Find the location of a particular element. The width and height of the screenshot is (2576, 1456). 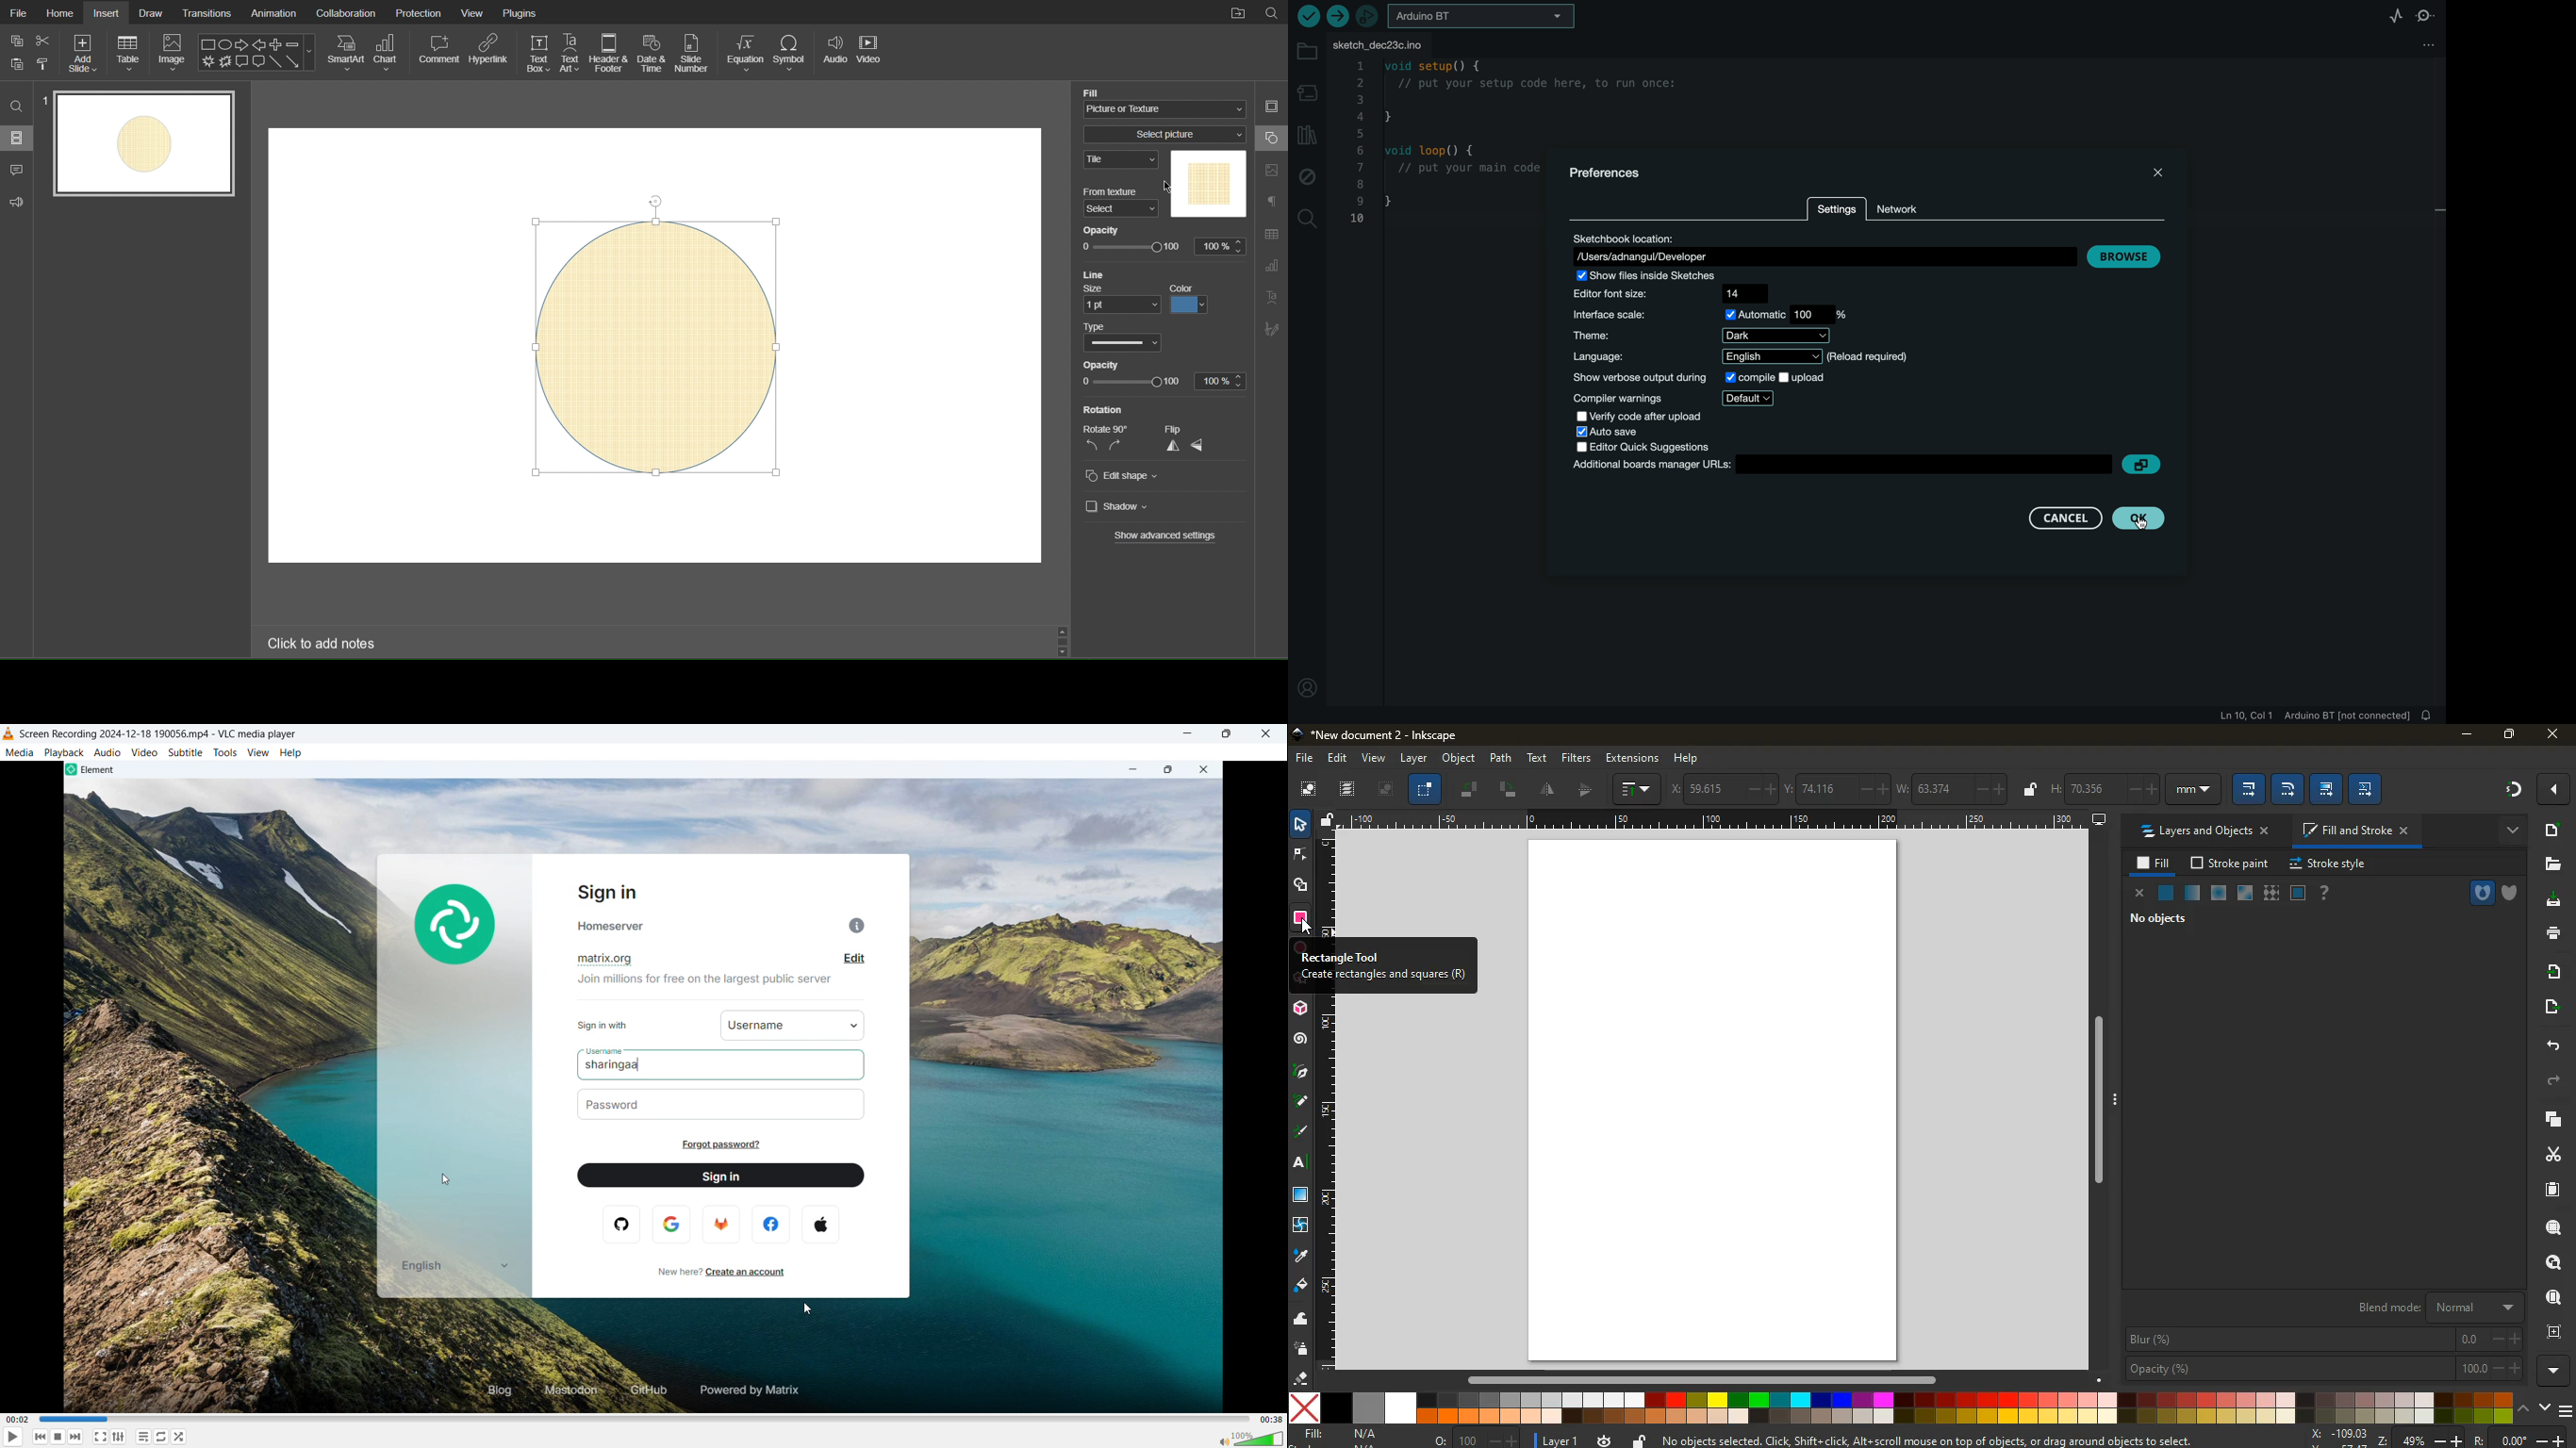

Tile is located at coordinates (1122, 160).